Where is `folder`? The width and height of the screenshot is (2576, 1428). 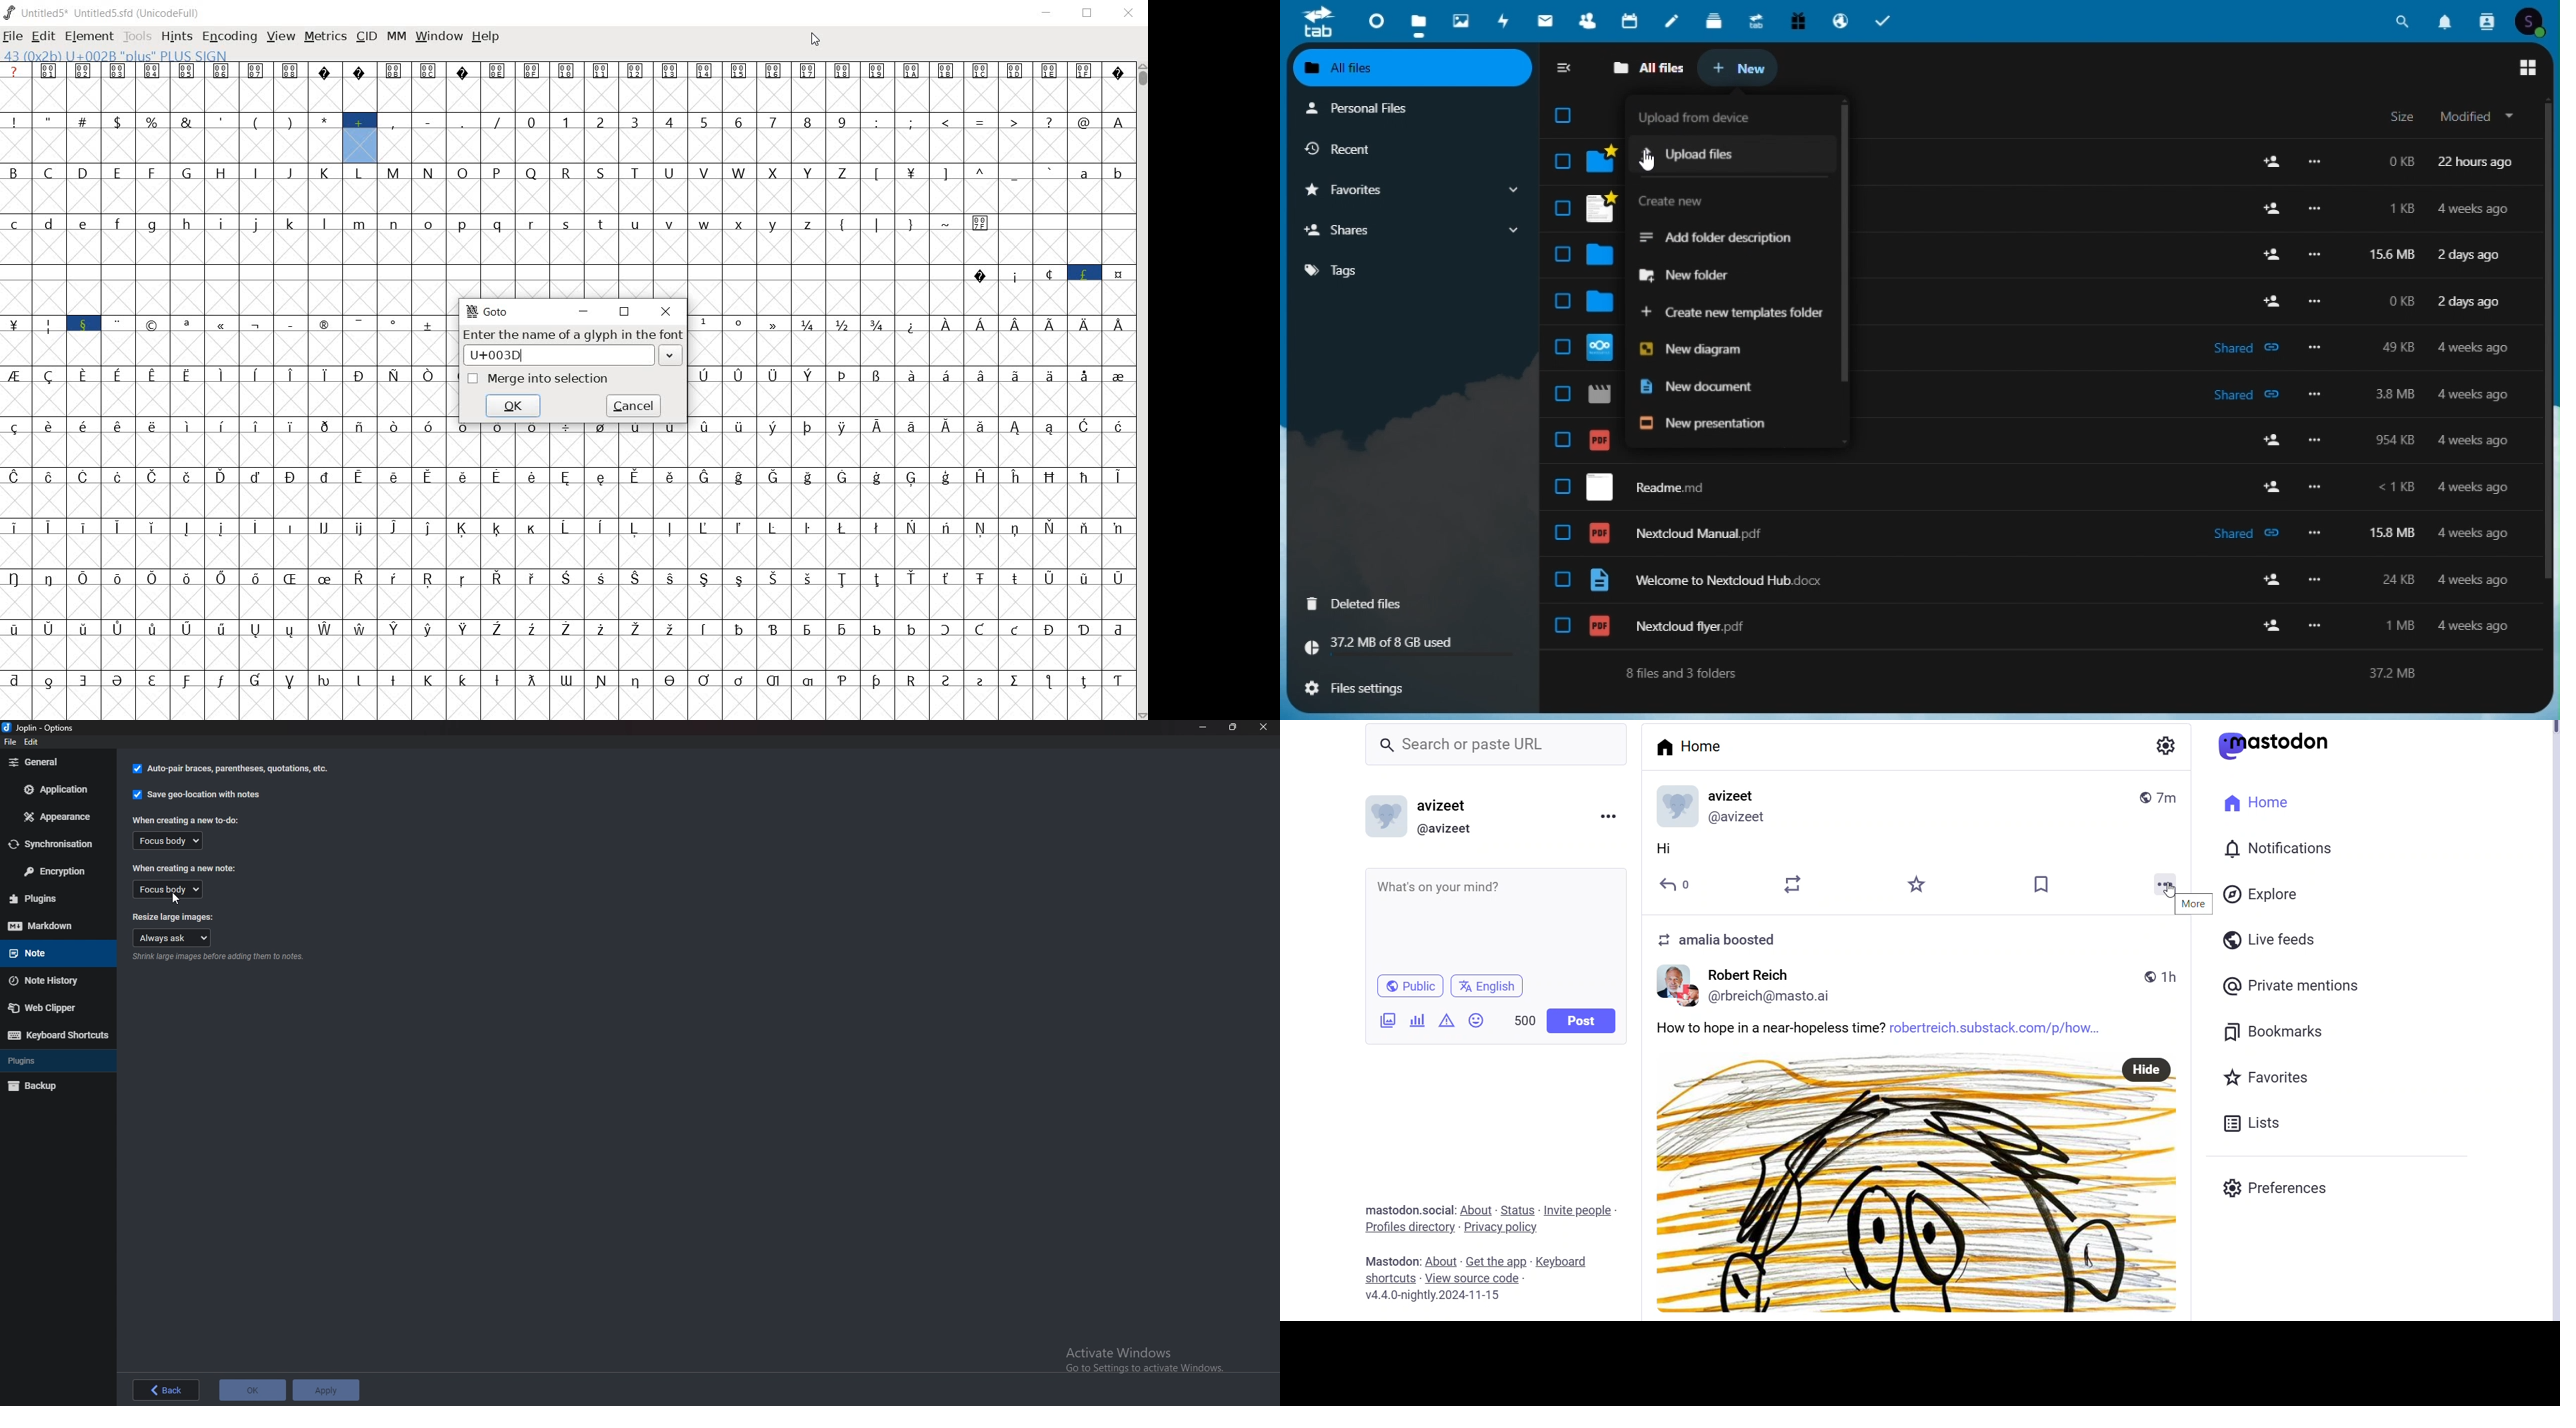 folder is located at coordinates (1602, 302).